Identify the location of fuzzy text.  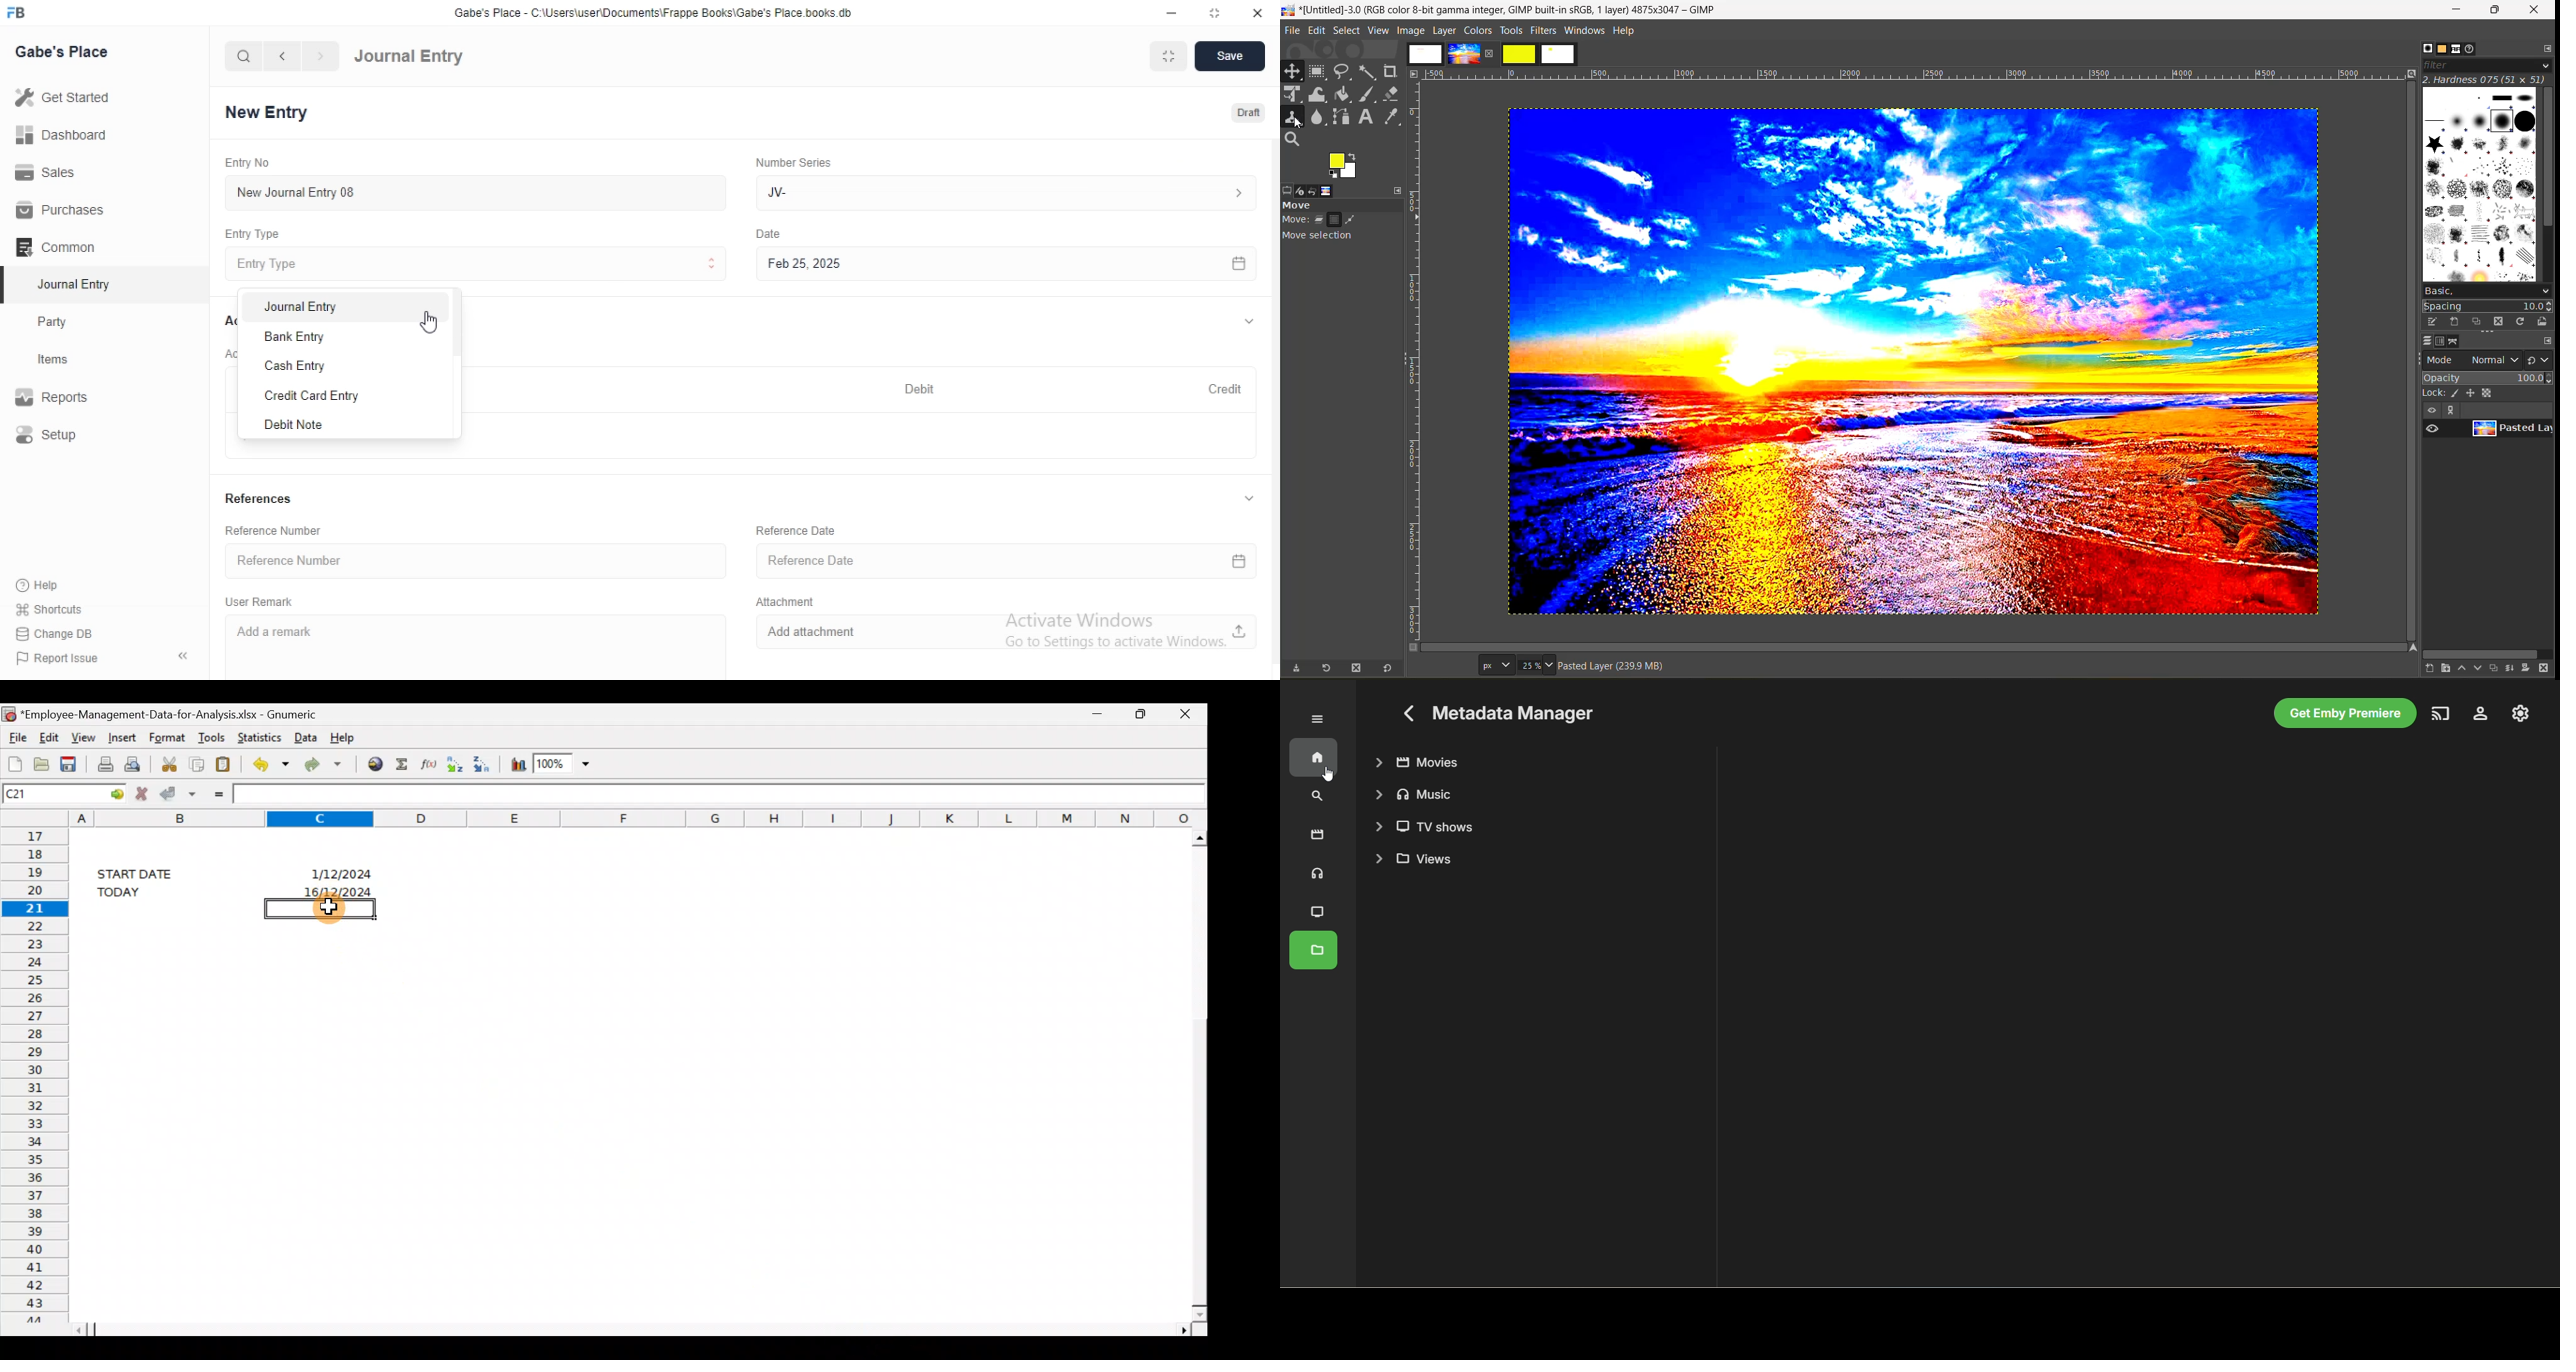
(1368, 71).